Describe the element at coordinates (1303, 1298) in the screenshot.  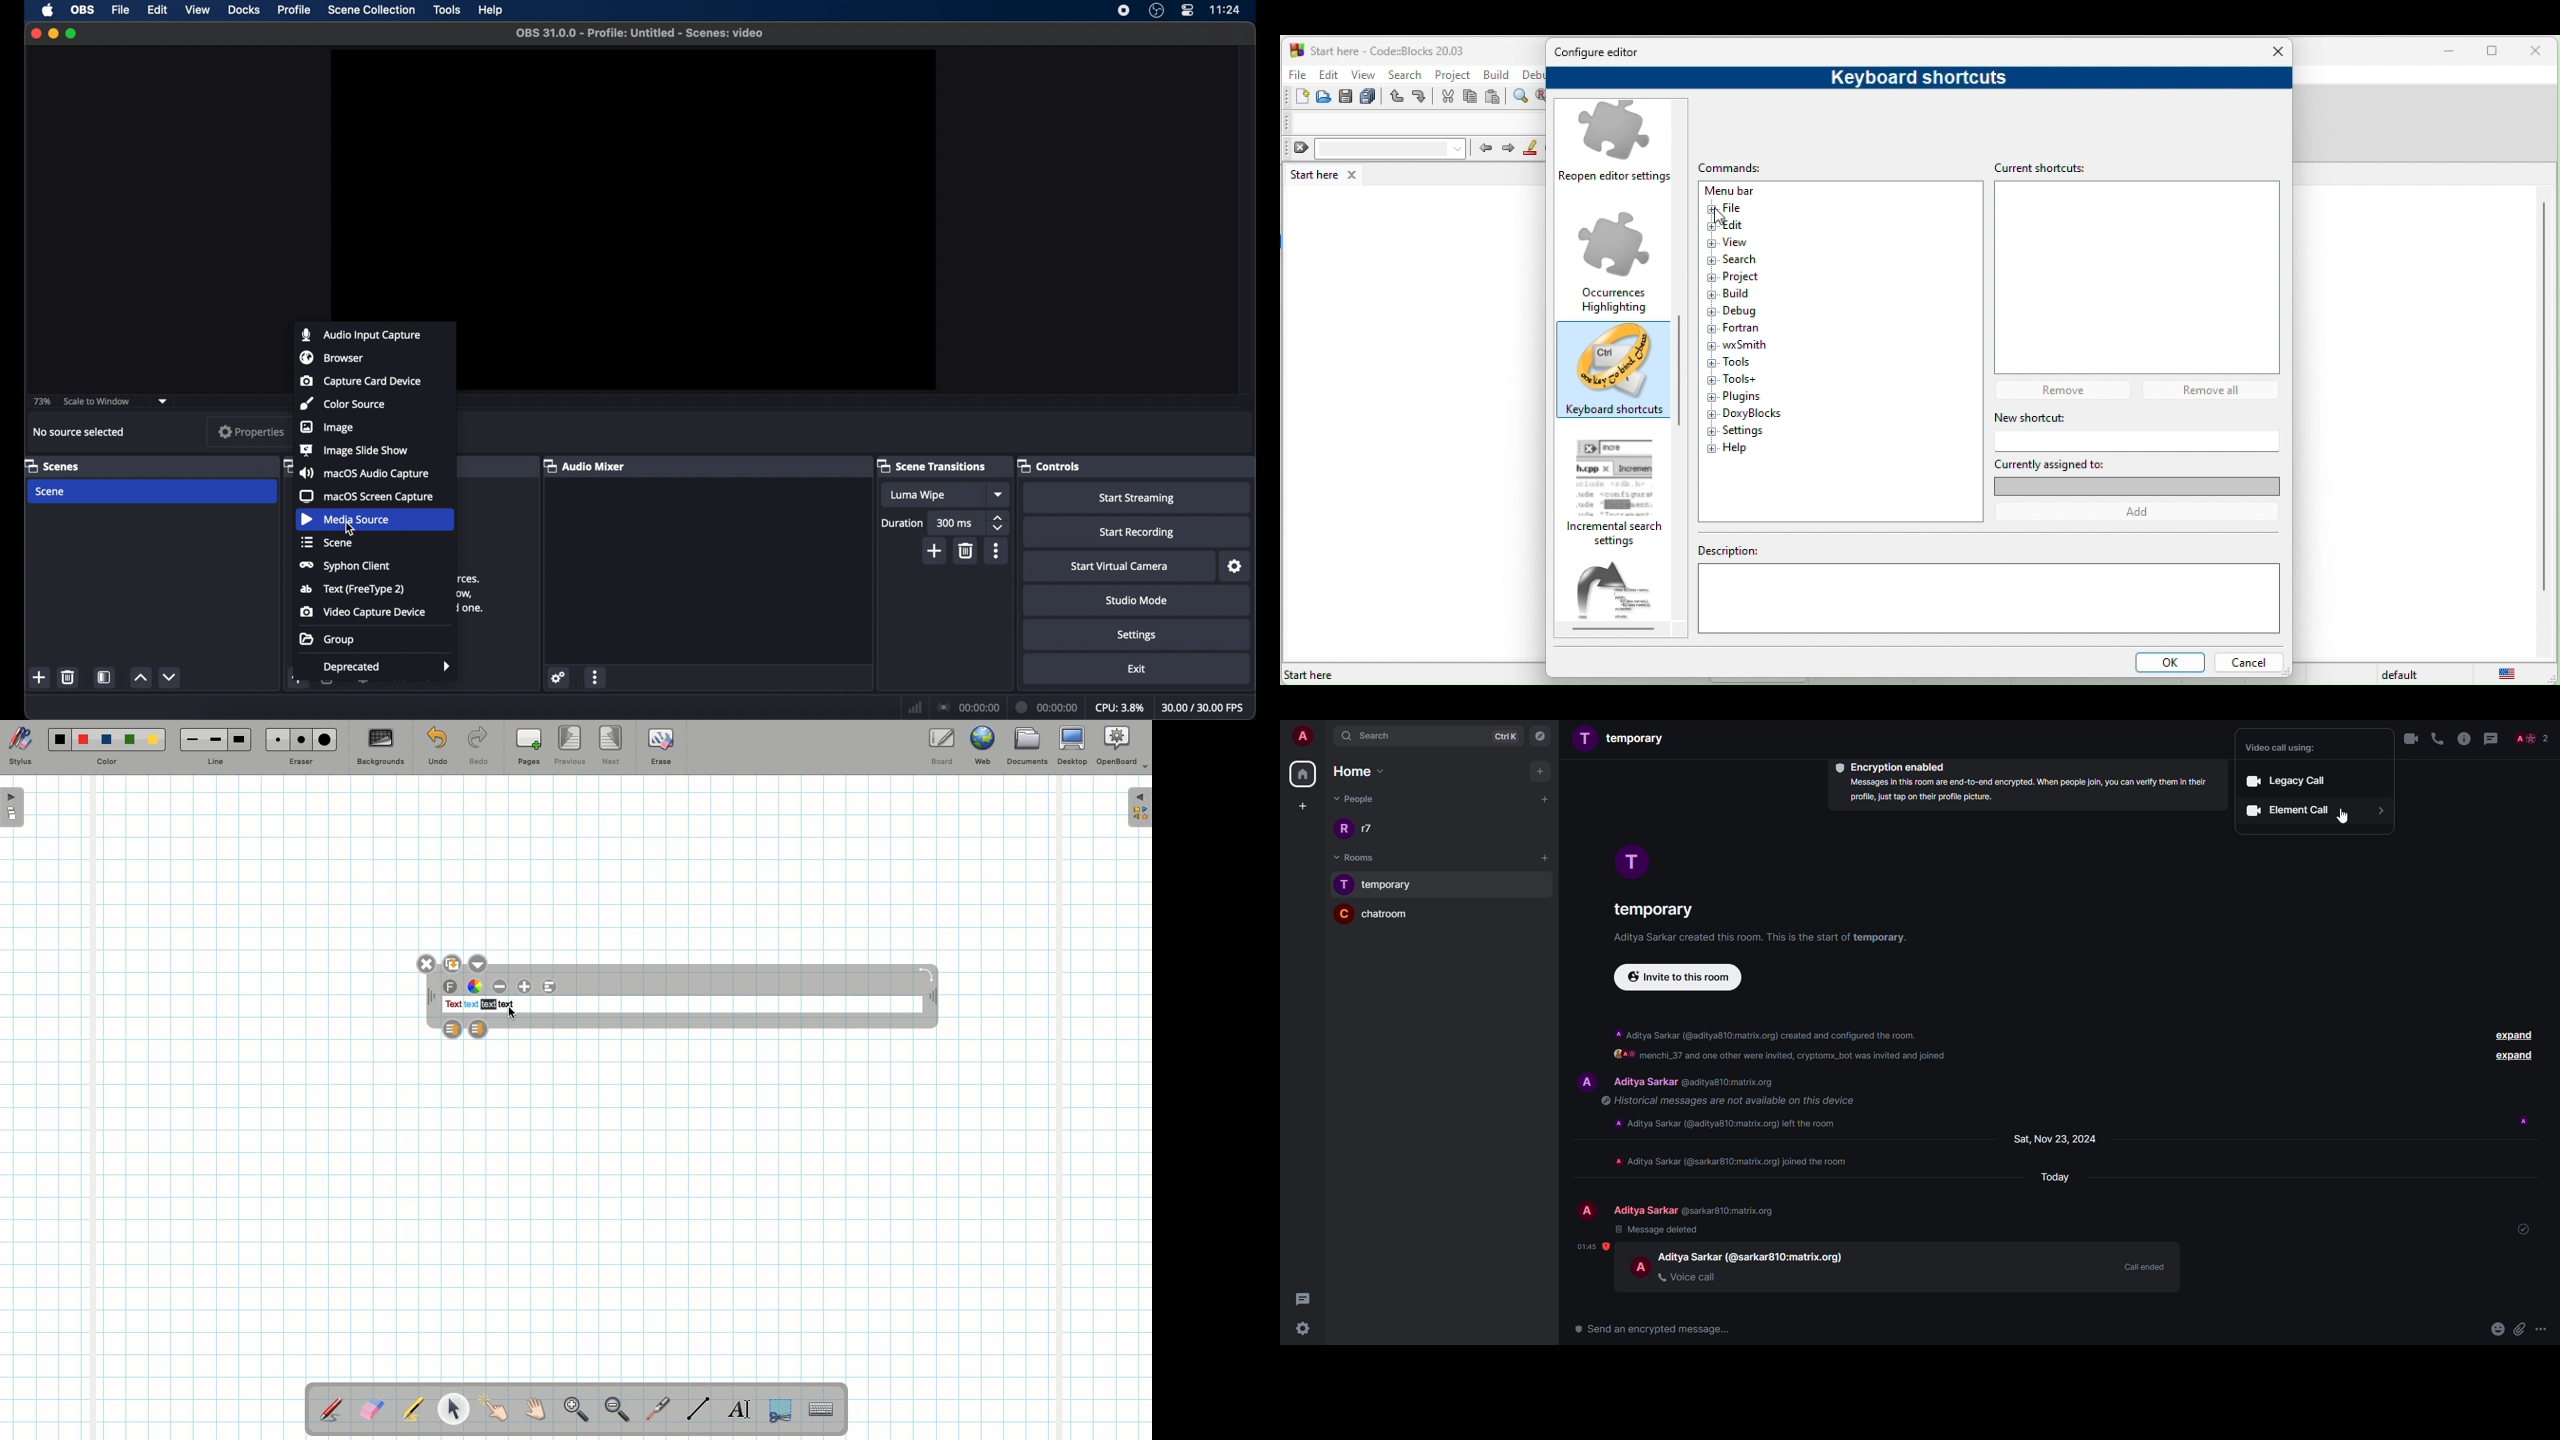
I see `threads` at that location.